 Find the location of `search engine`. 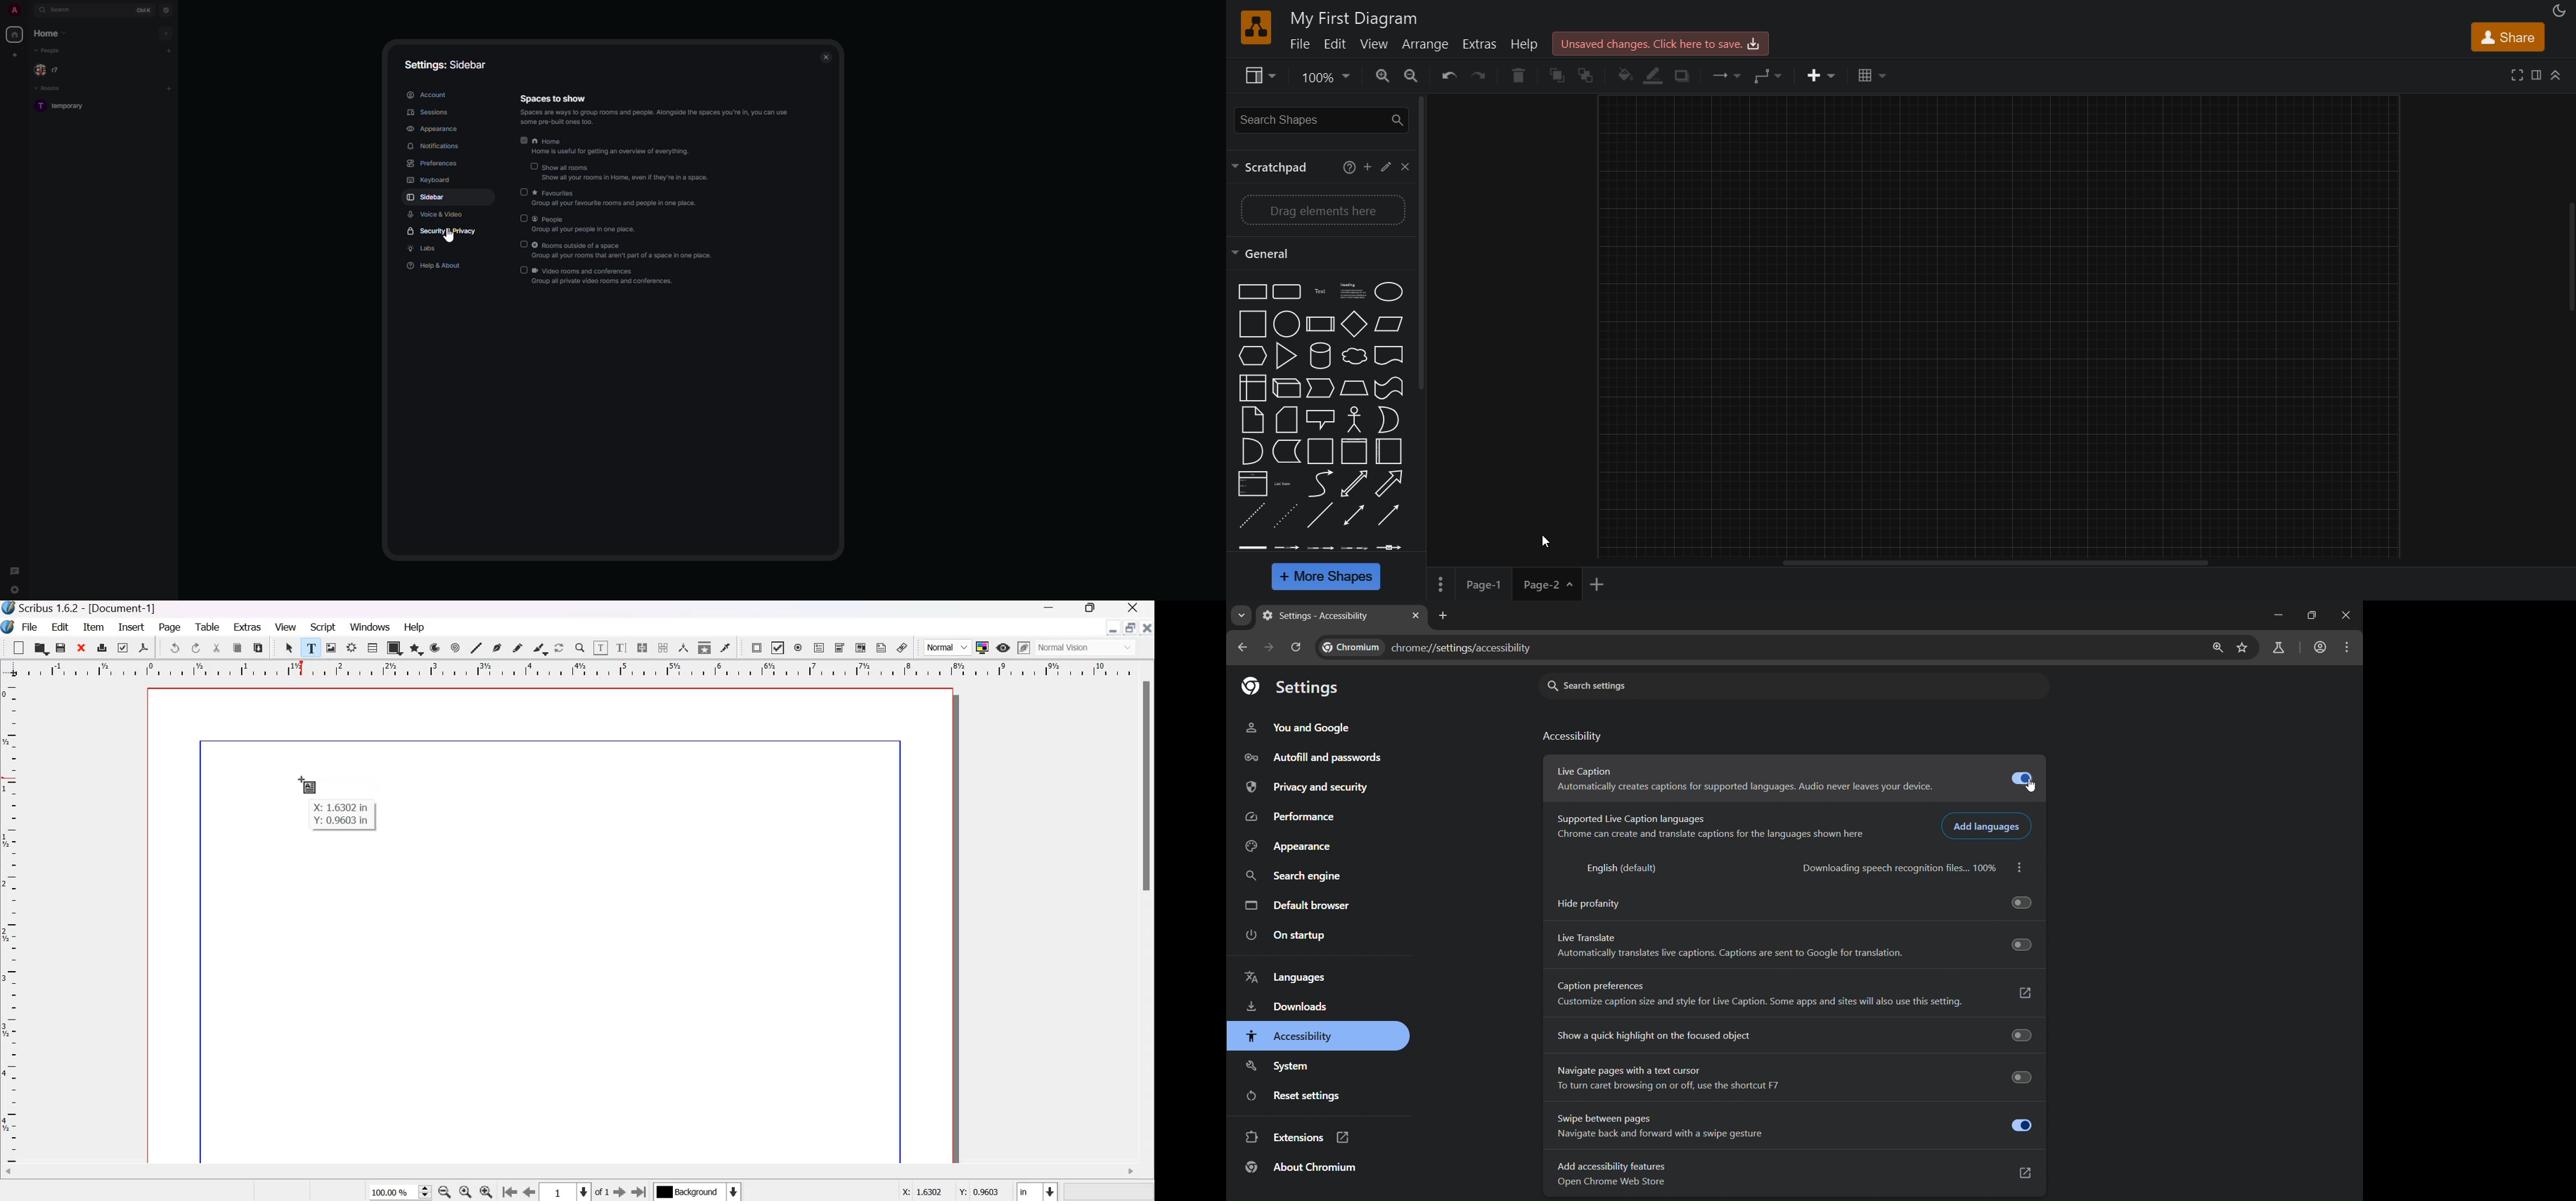

search engine is located at coordinates (1298, 876).